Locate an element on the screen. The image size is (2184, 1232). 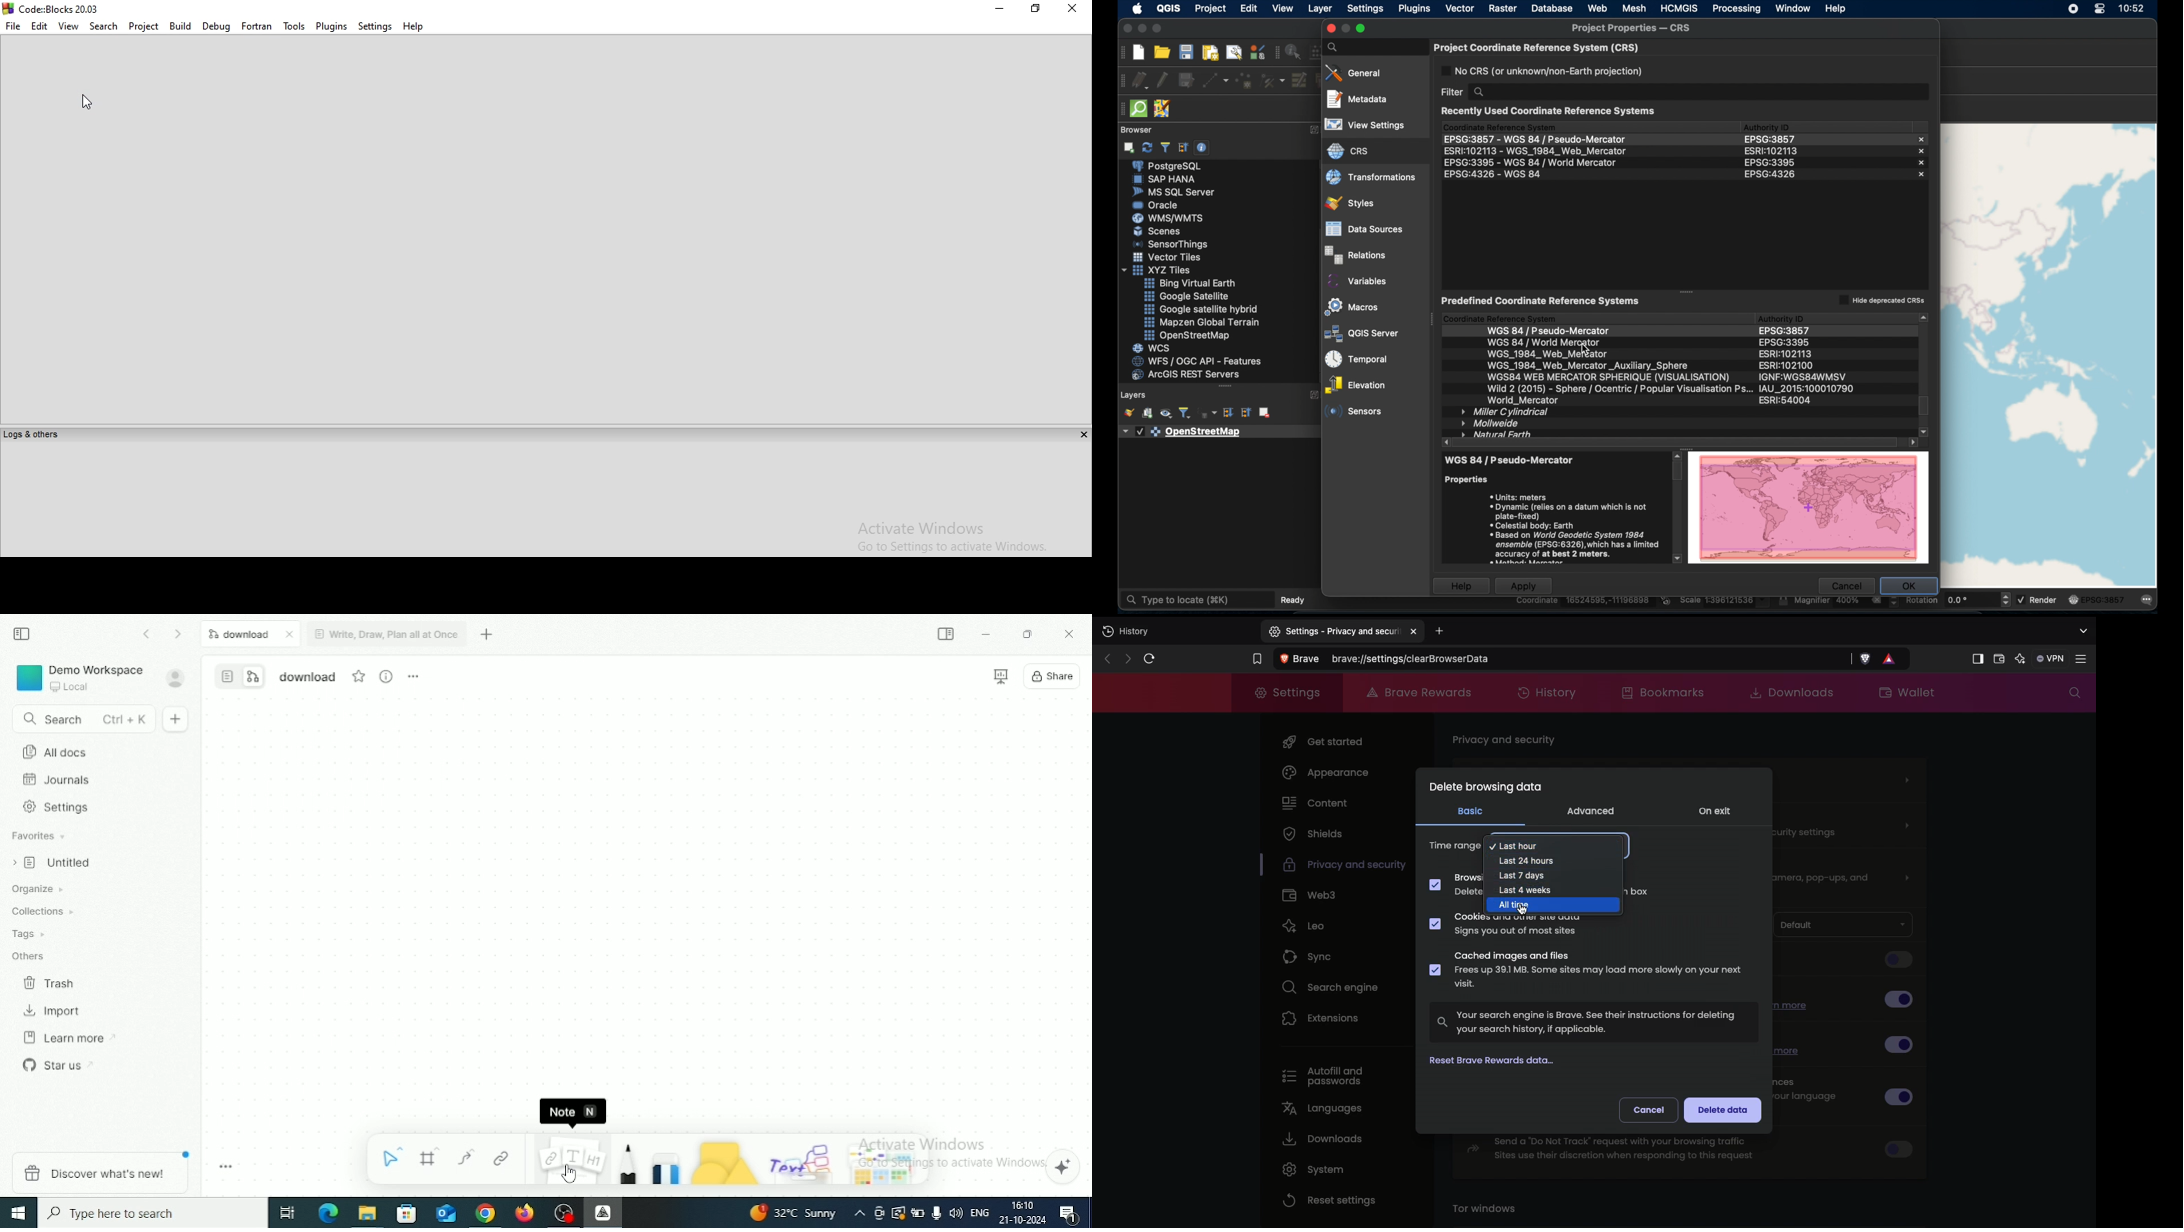
Downloads is located at coordinates (1788, 692).